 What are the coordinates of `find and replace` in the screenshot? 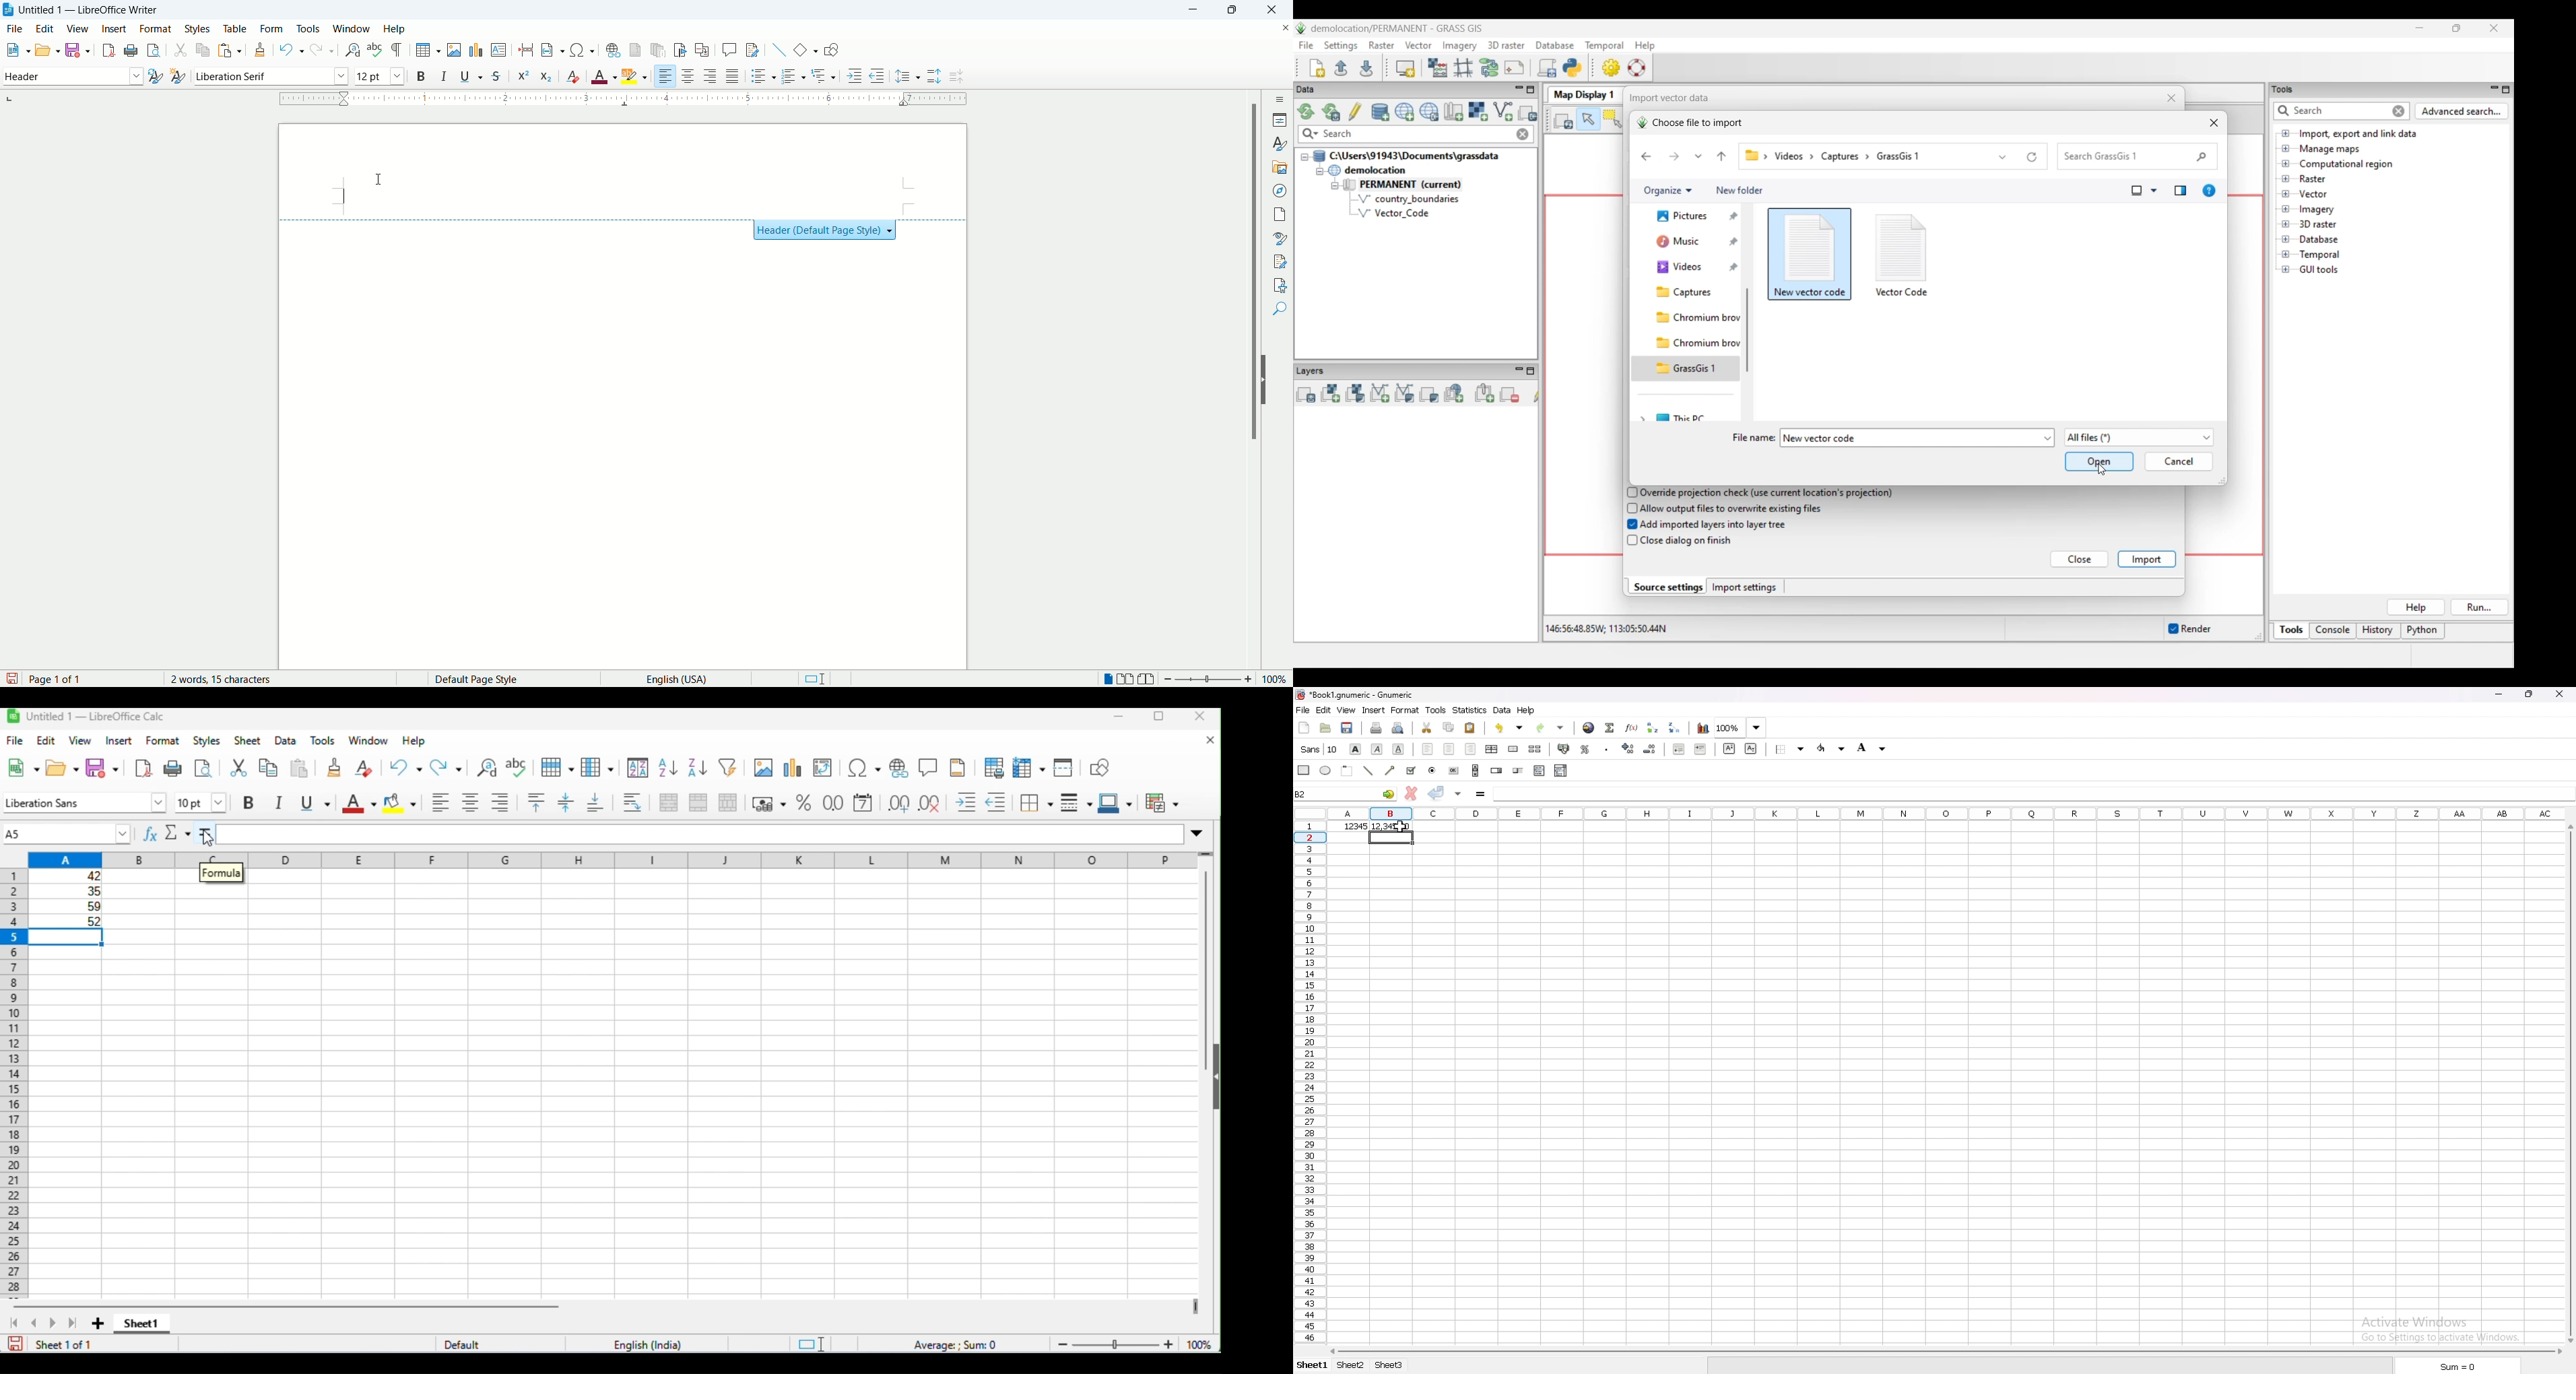 It's located at (352, 50).